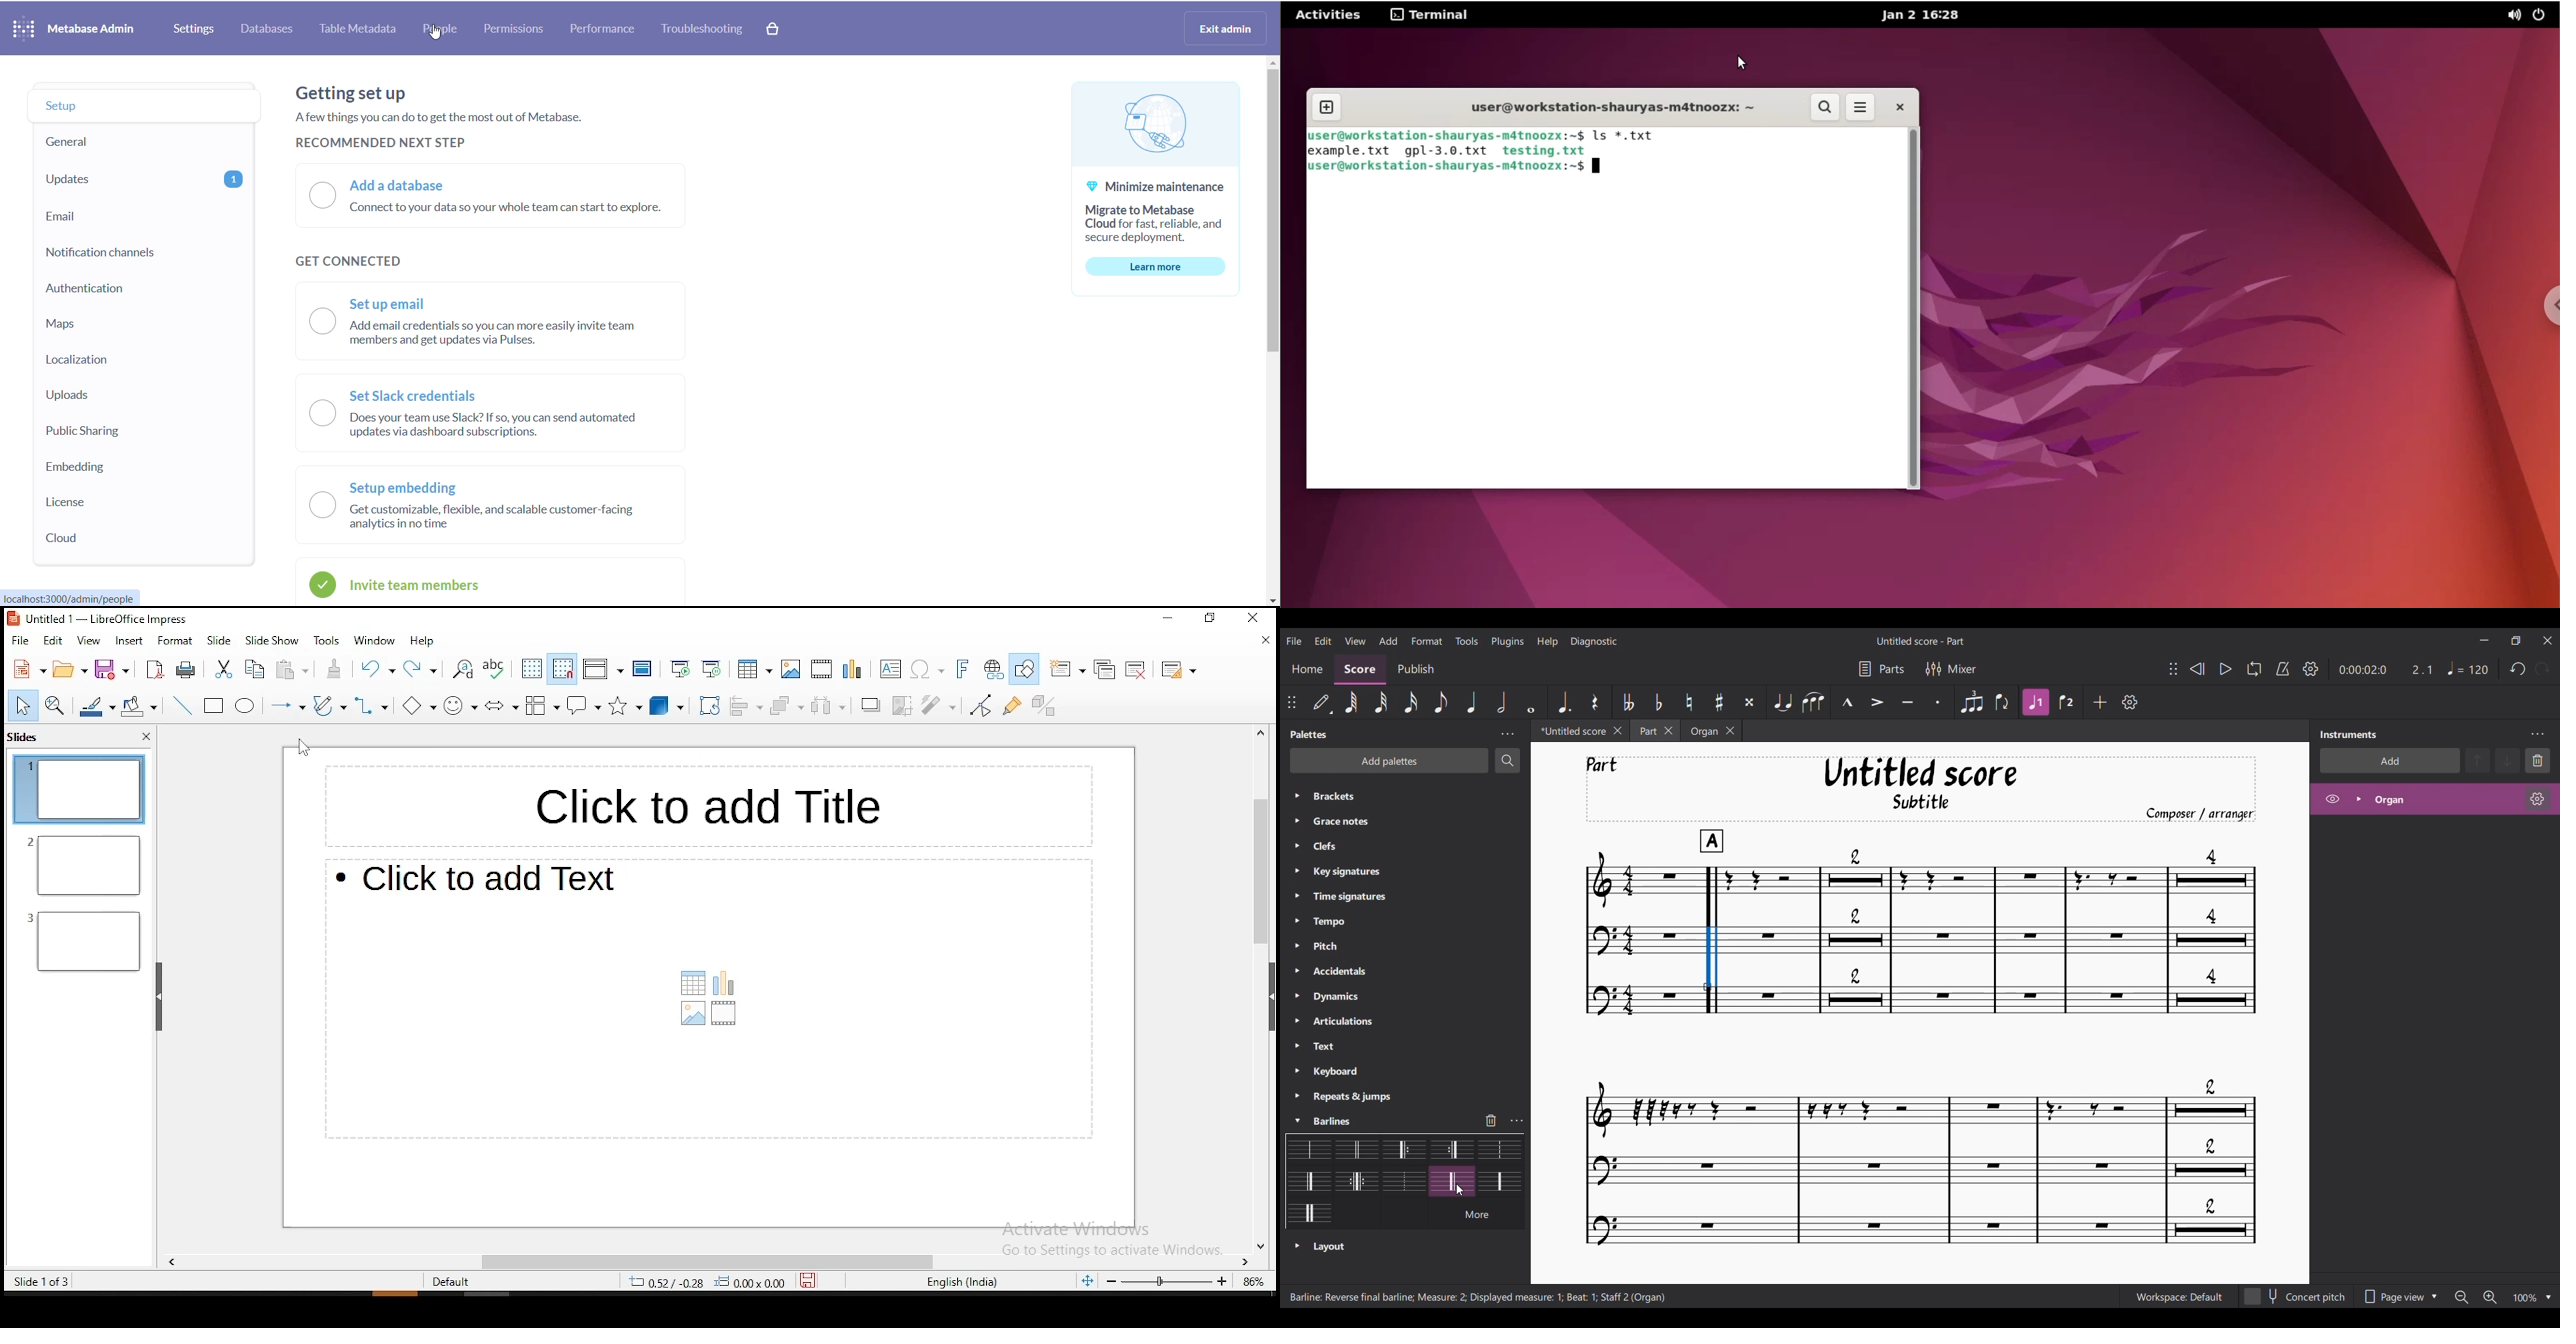 Image resolution: width=2576 pixels, height=1344 pixels. Describe the element at coordinates (1847, 702) in the screenshot. I see `Marcato` at that location.